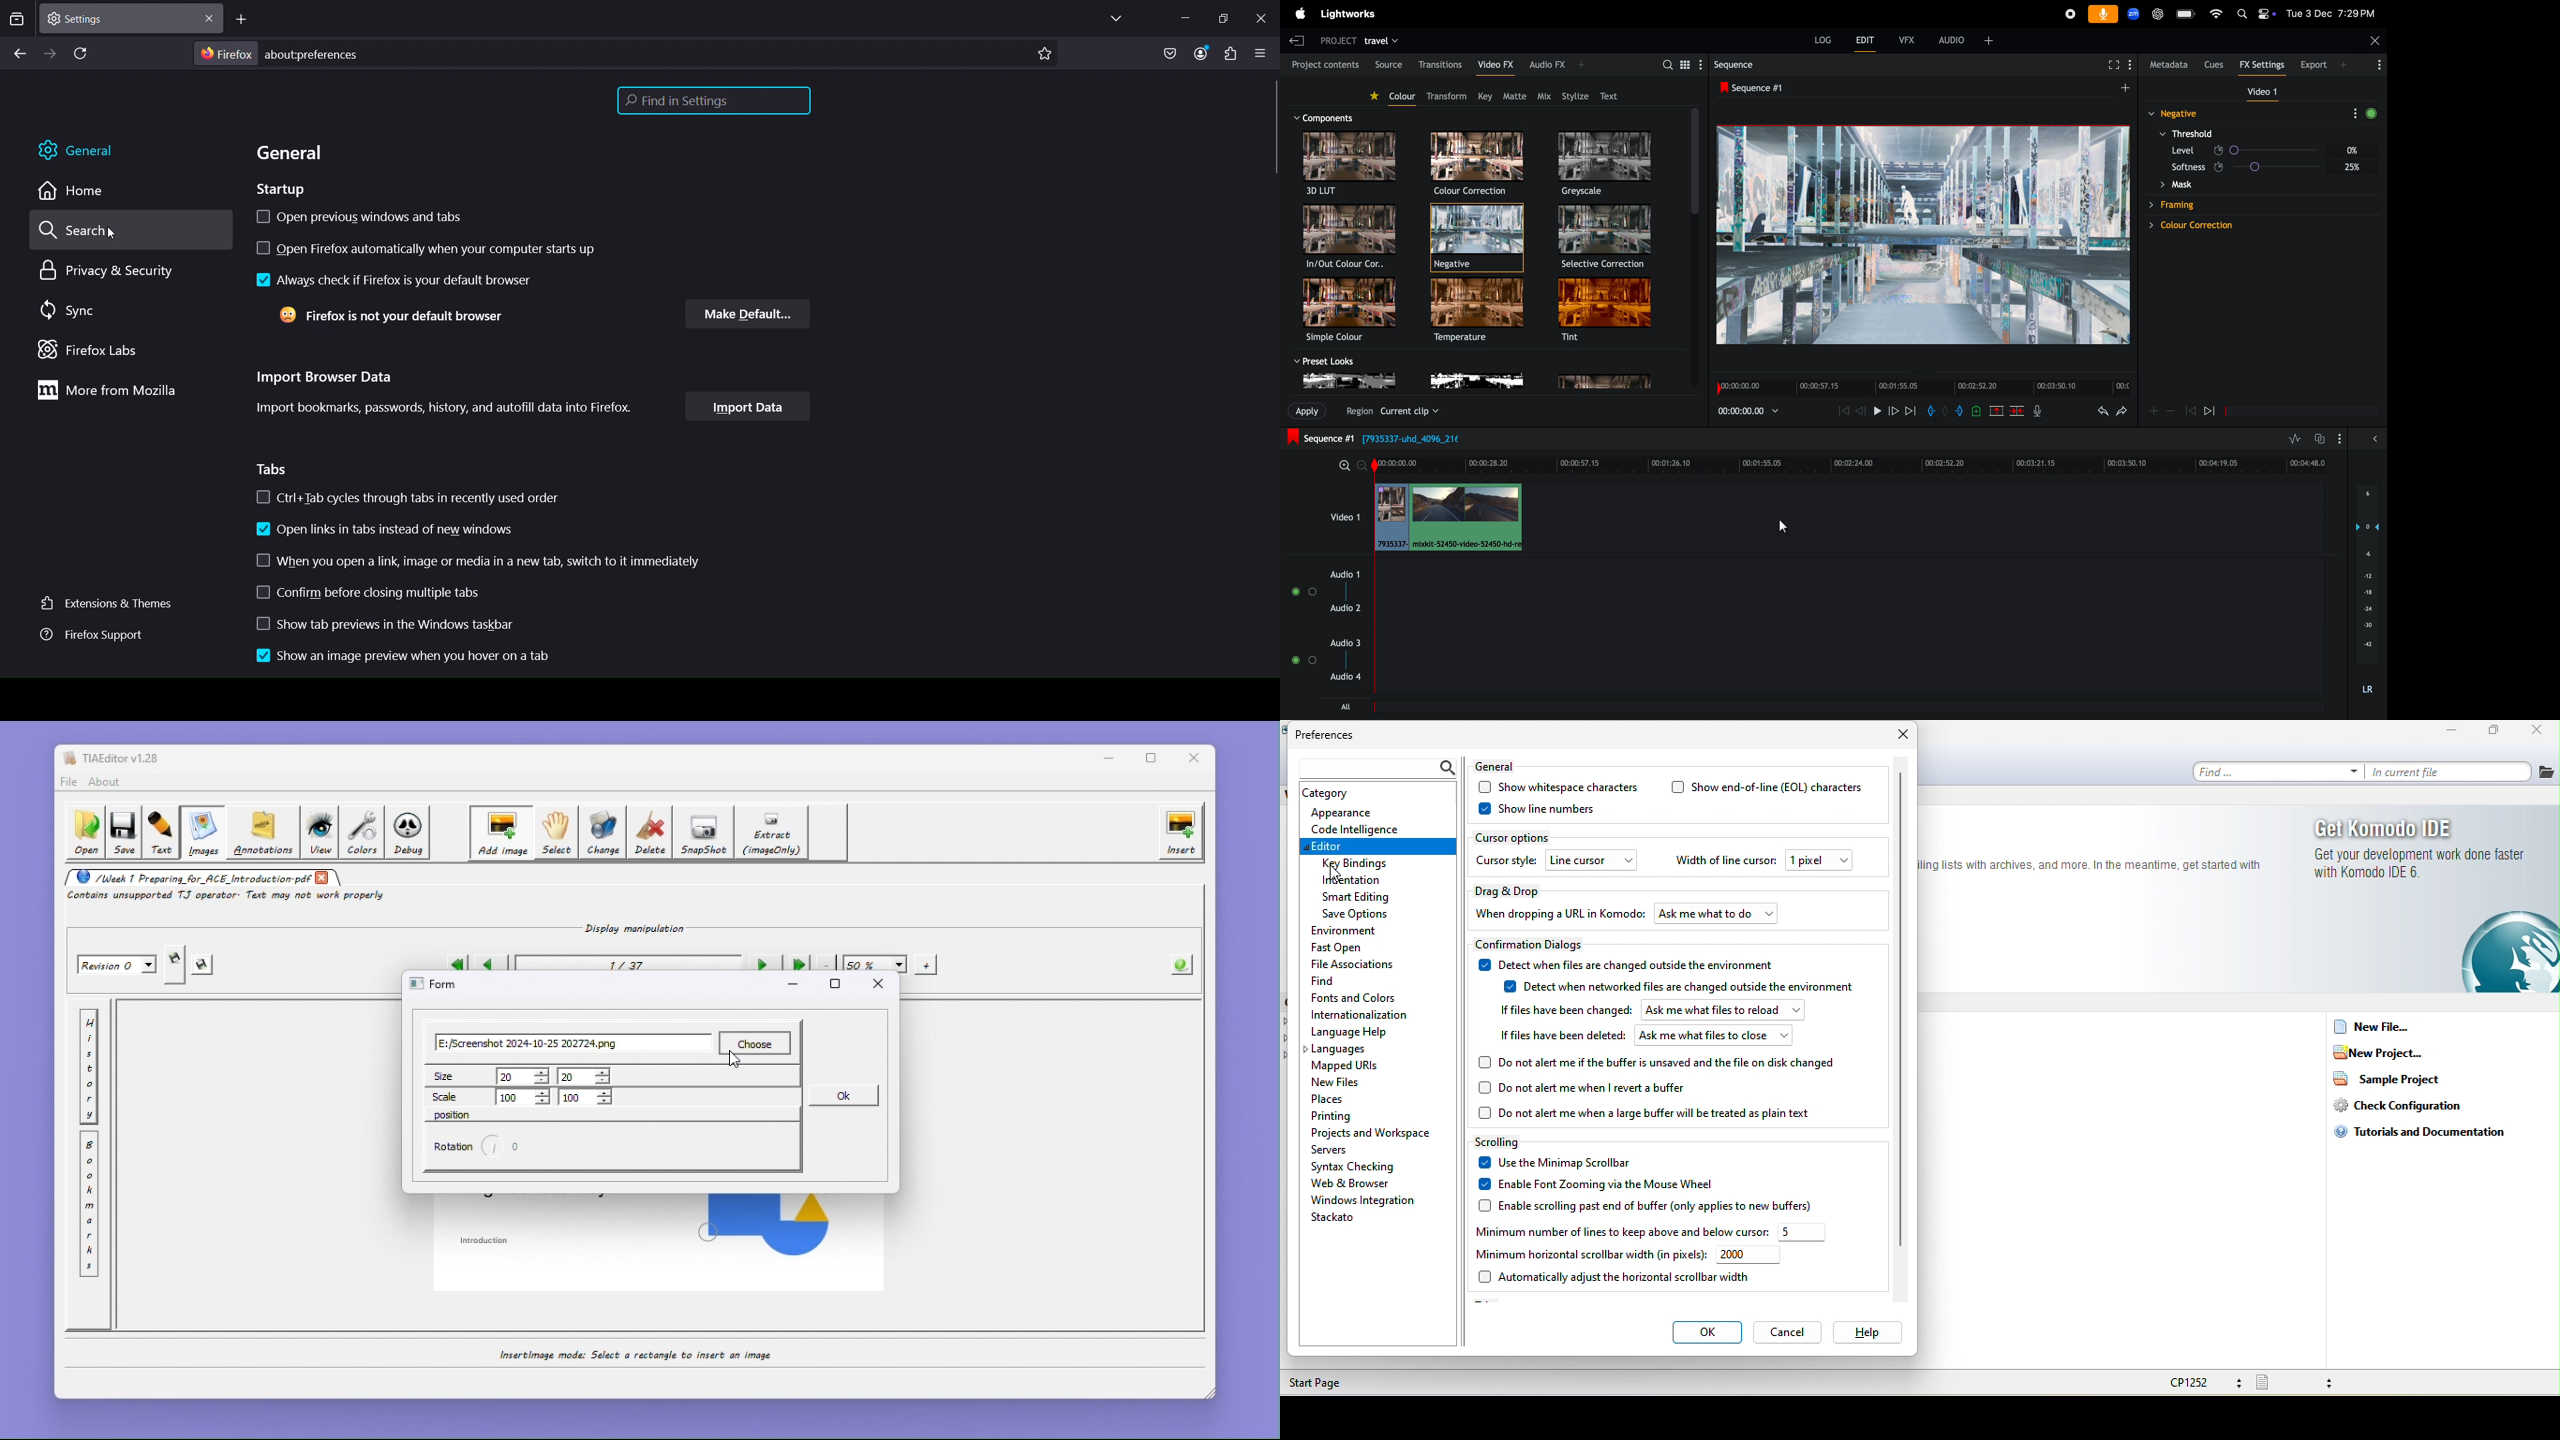 This screenshot has height=1456, width=2576. I want to click on play back time, so click(1747, 412).